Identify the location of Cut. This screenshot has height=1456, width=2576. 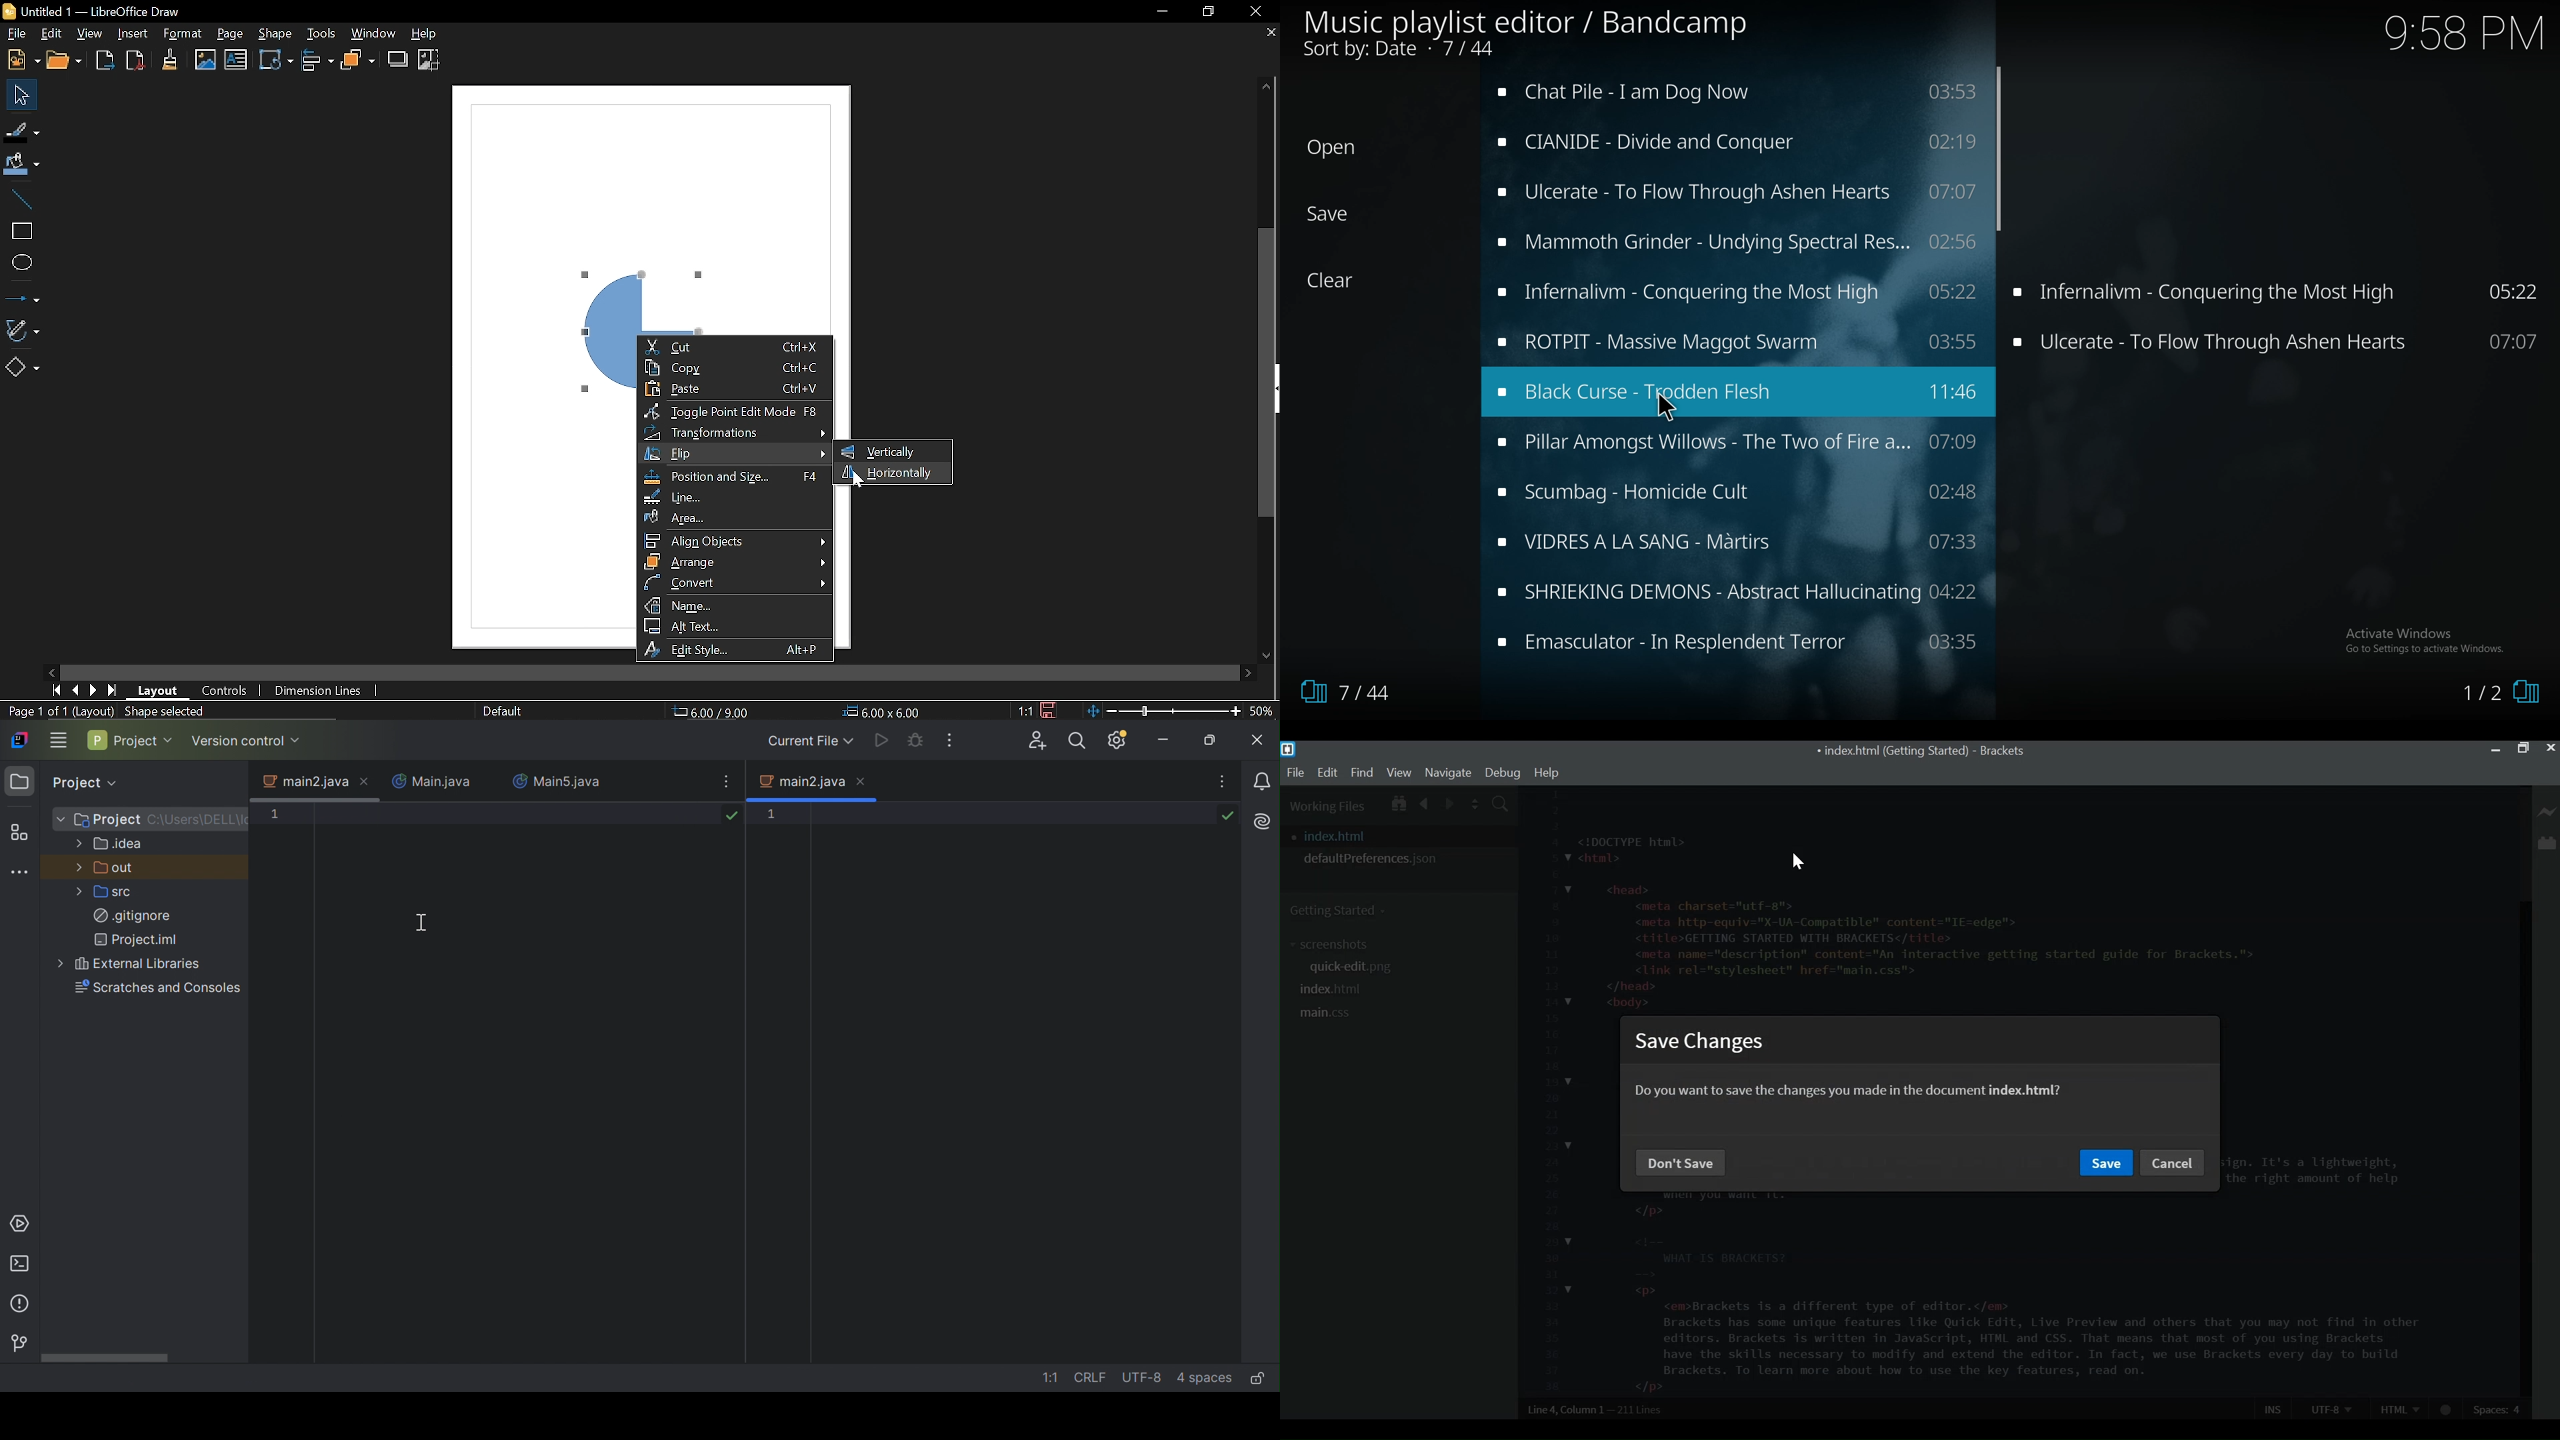
(735, 347).